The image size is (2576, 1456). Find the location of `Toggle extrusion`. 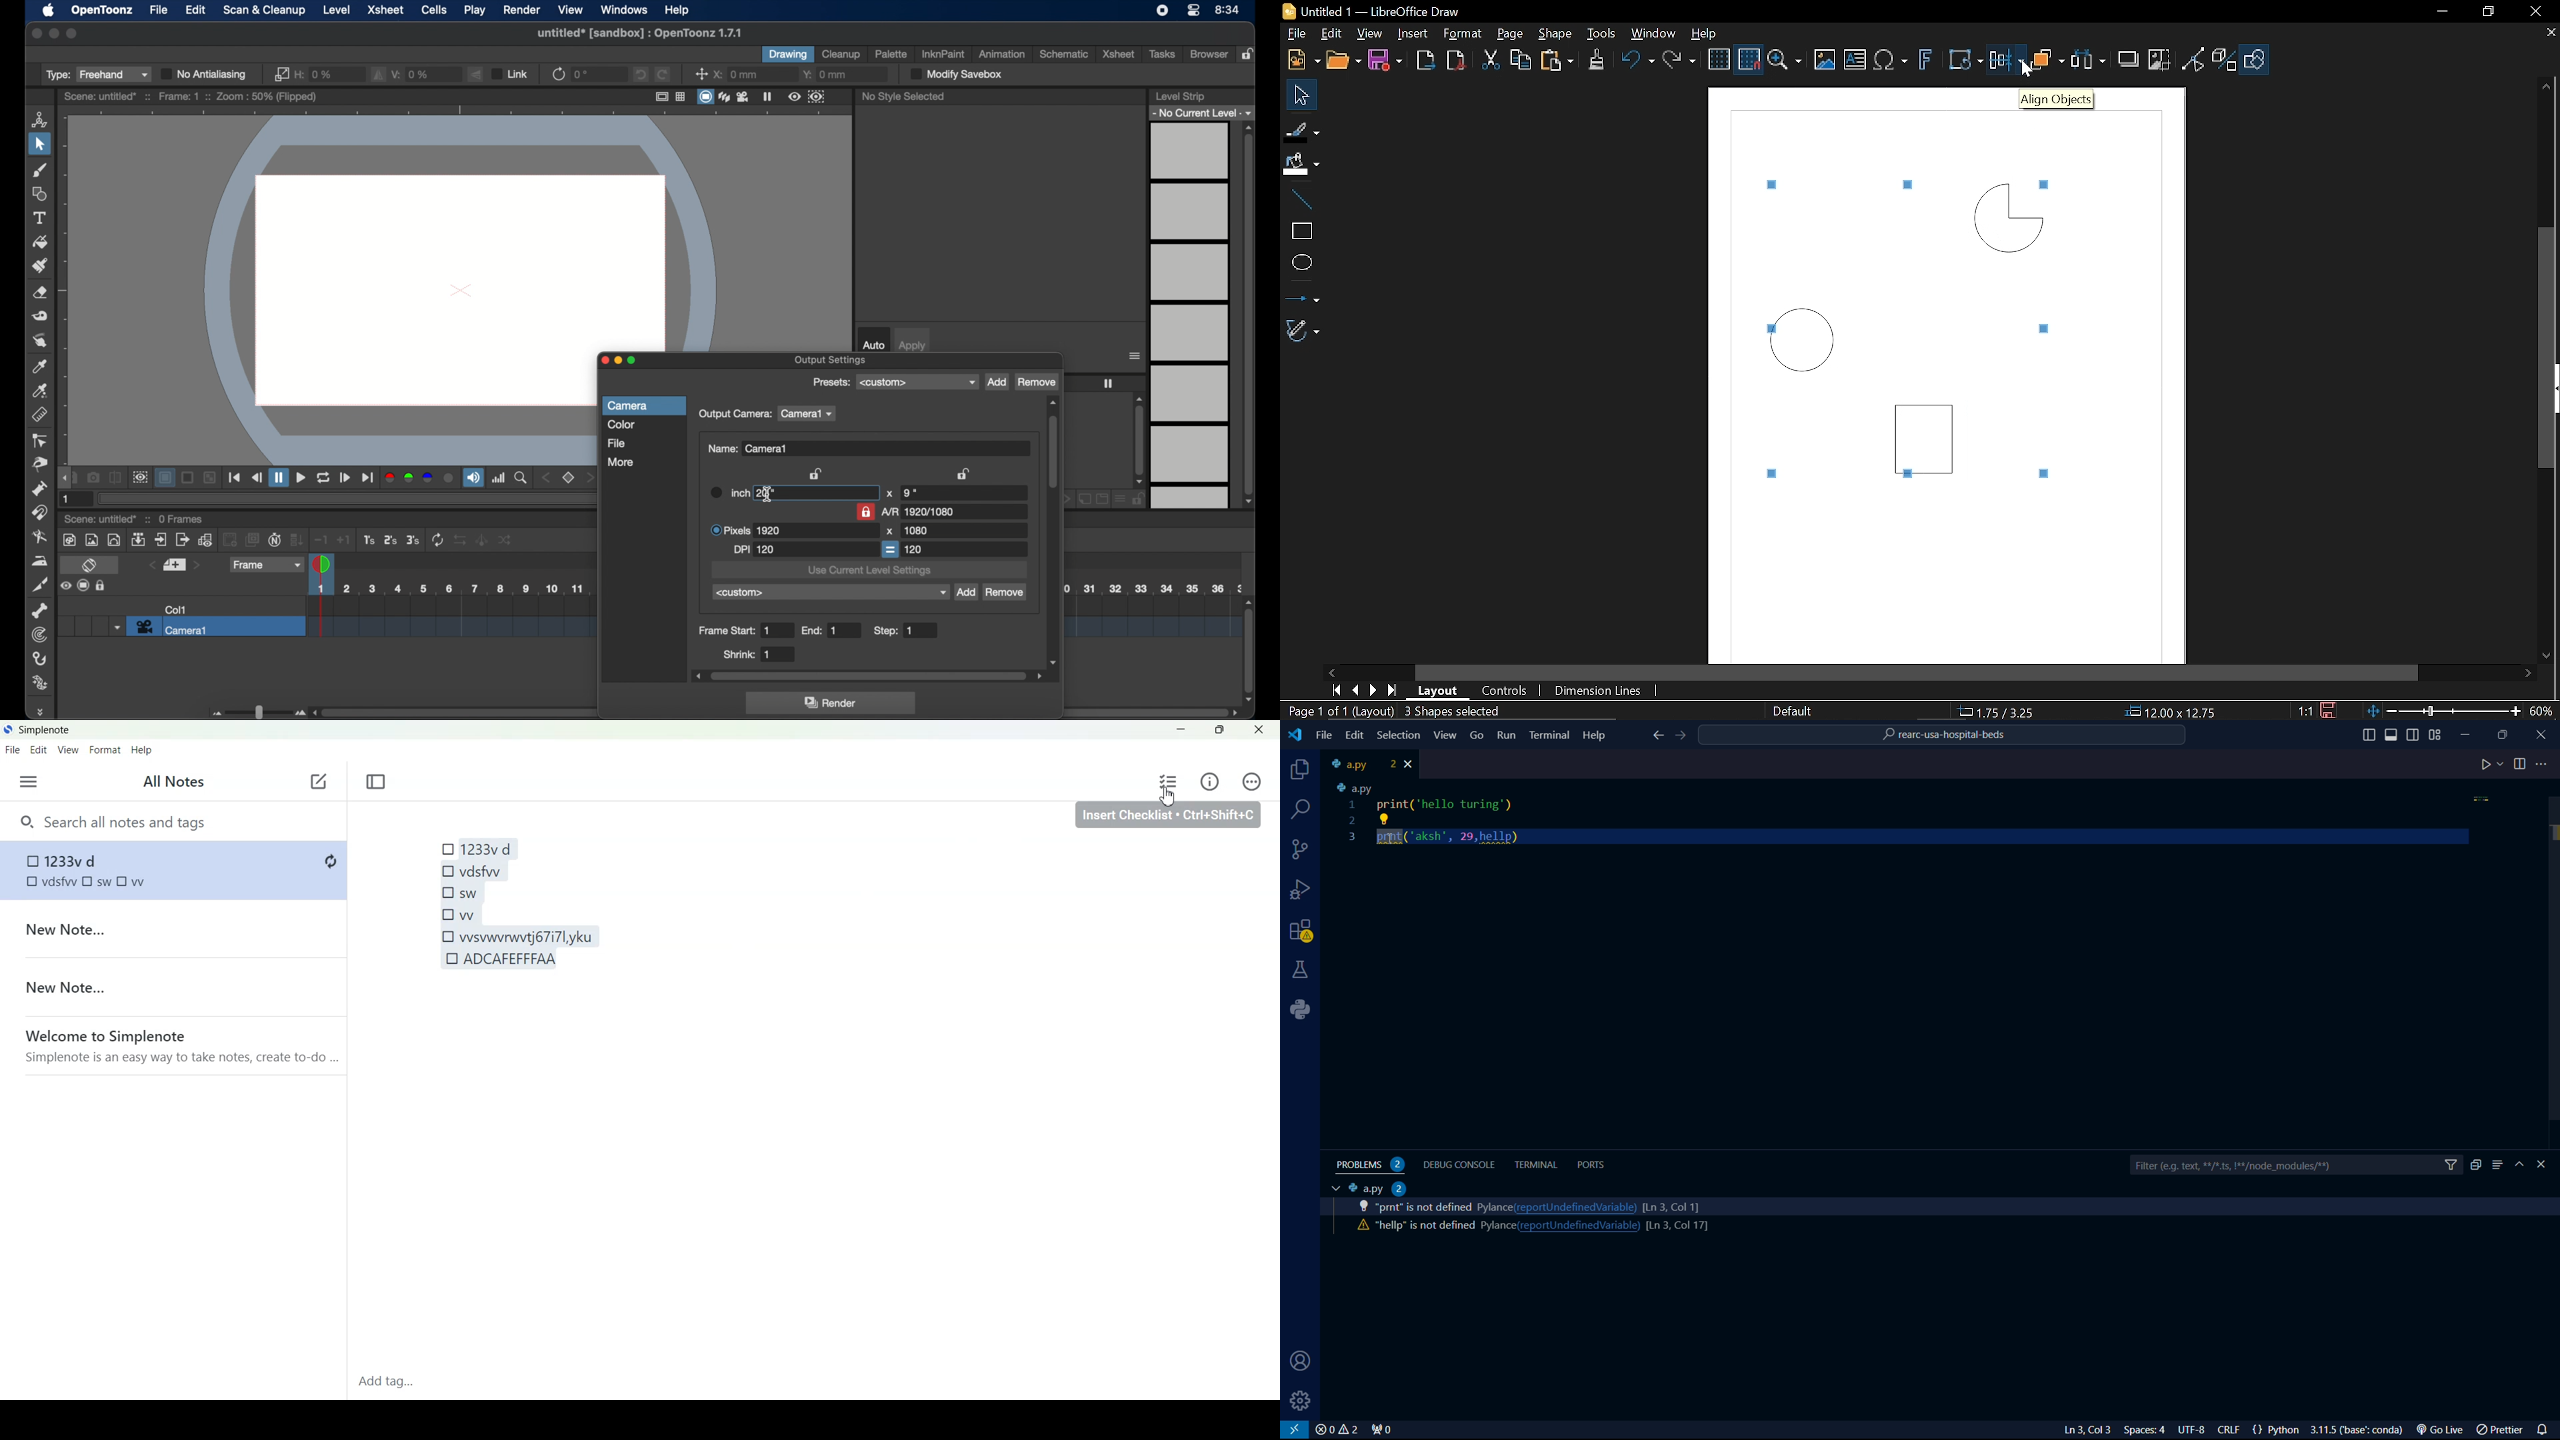

Toggle extrusion is located at coordinates (2225, 60).